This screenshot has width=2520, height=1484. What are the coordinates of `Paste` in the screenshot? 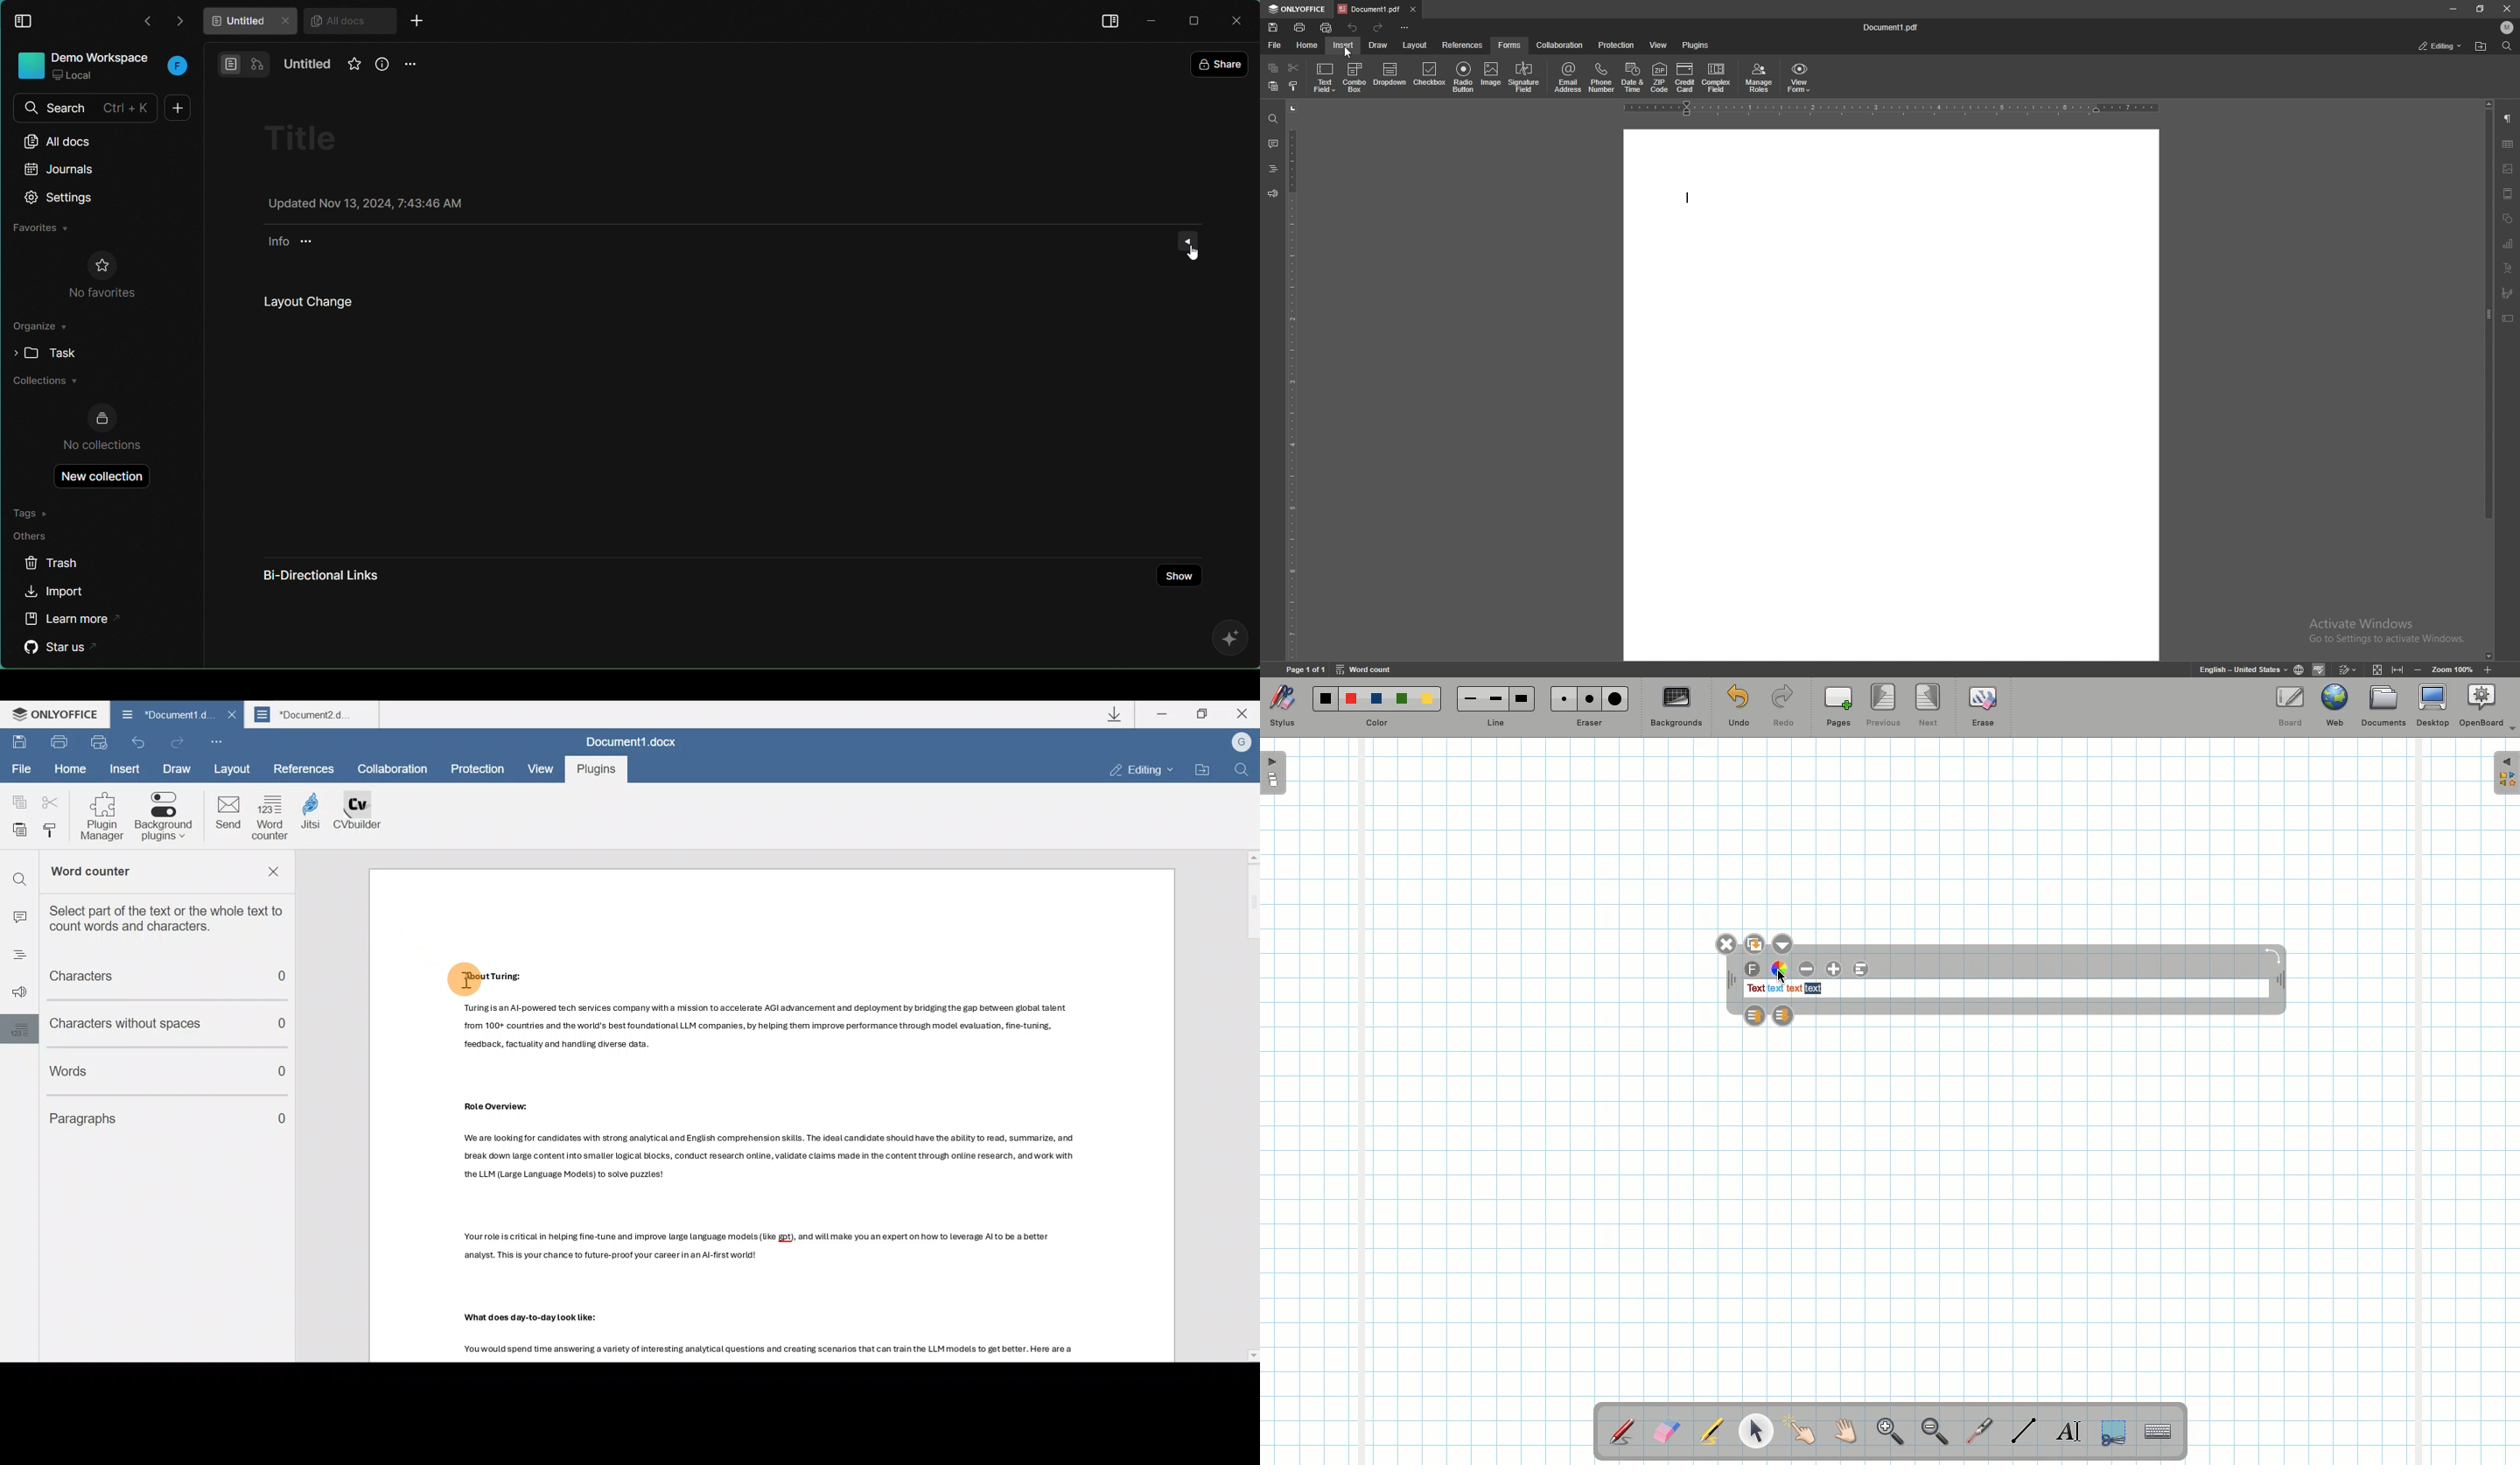 It's located at (16, 832).